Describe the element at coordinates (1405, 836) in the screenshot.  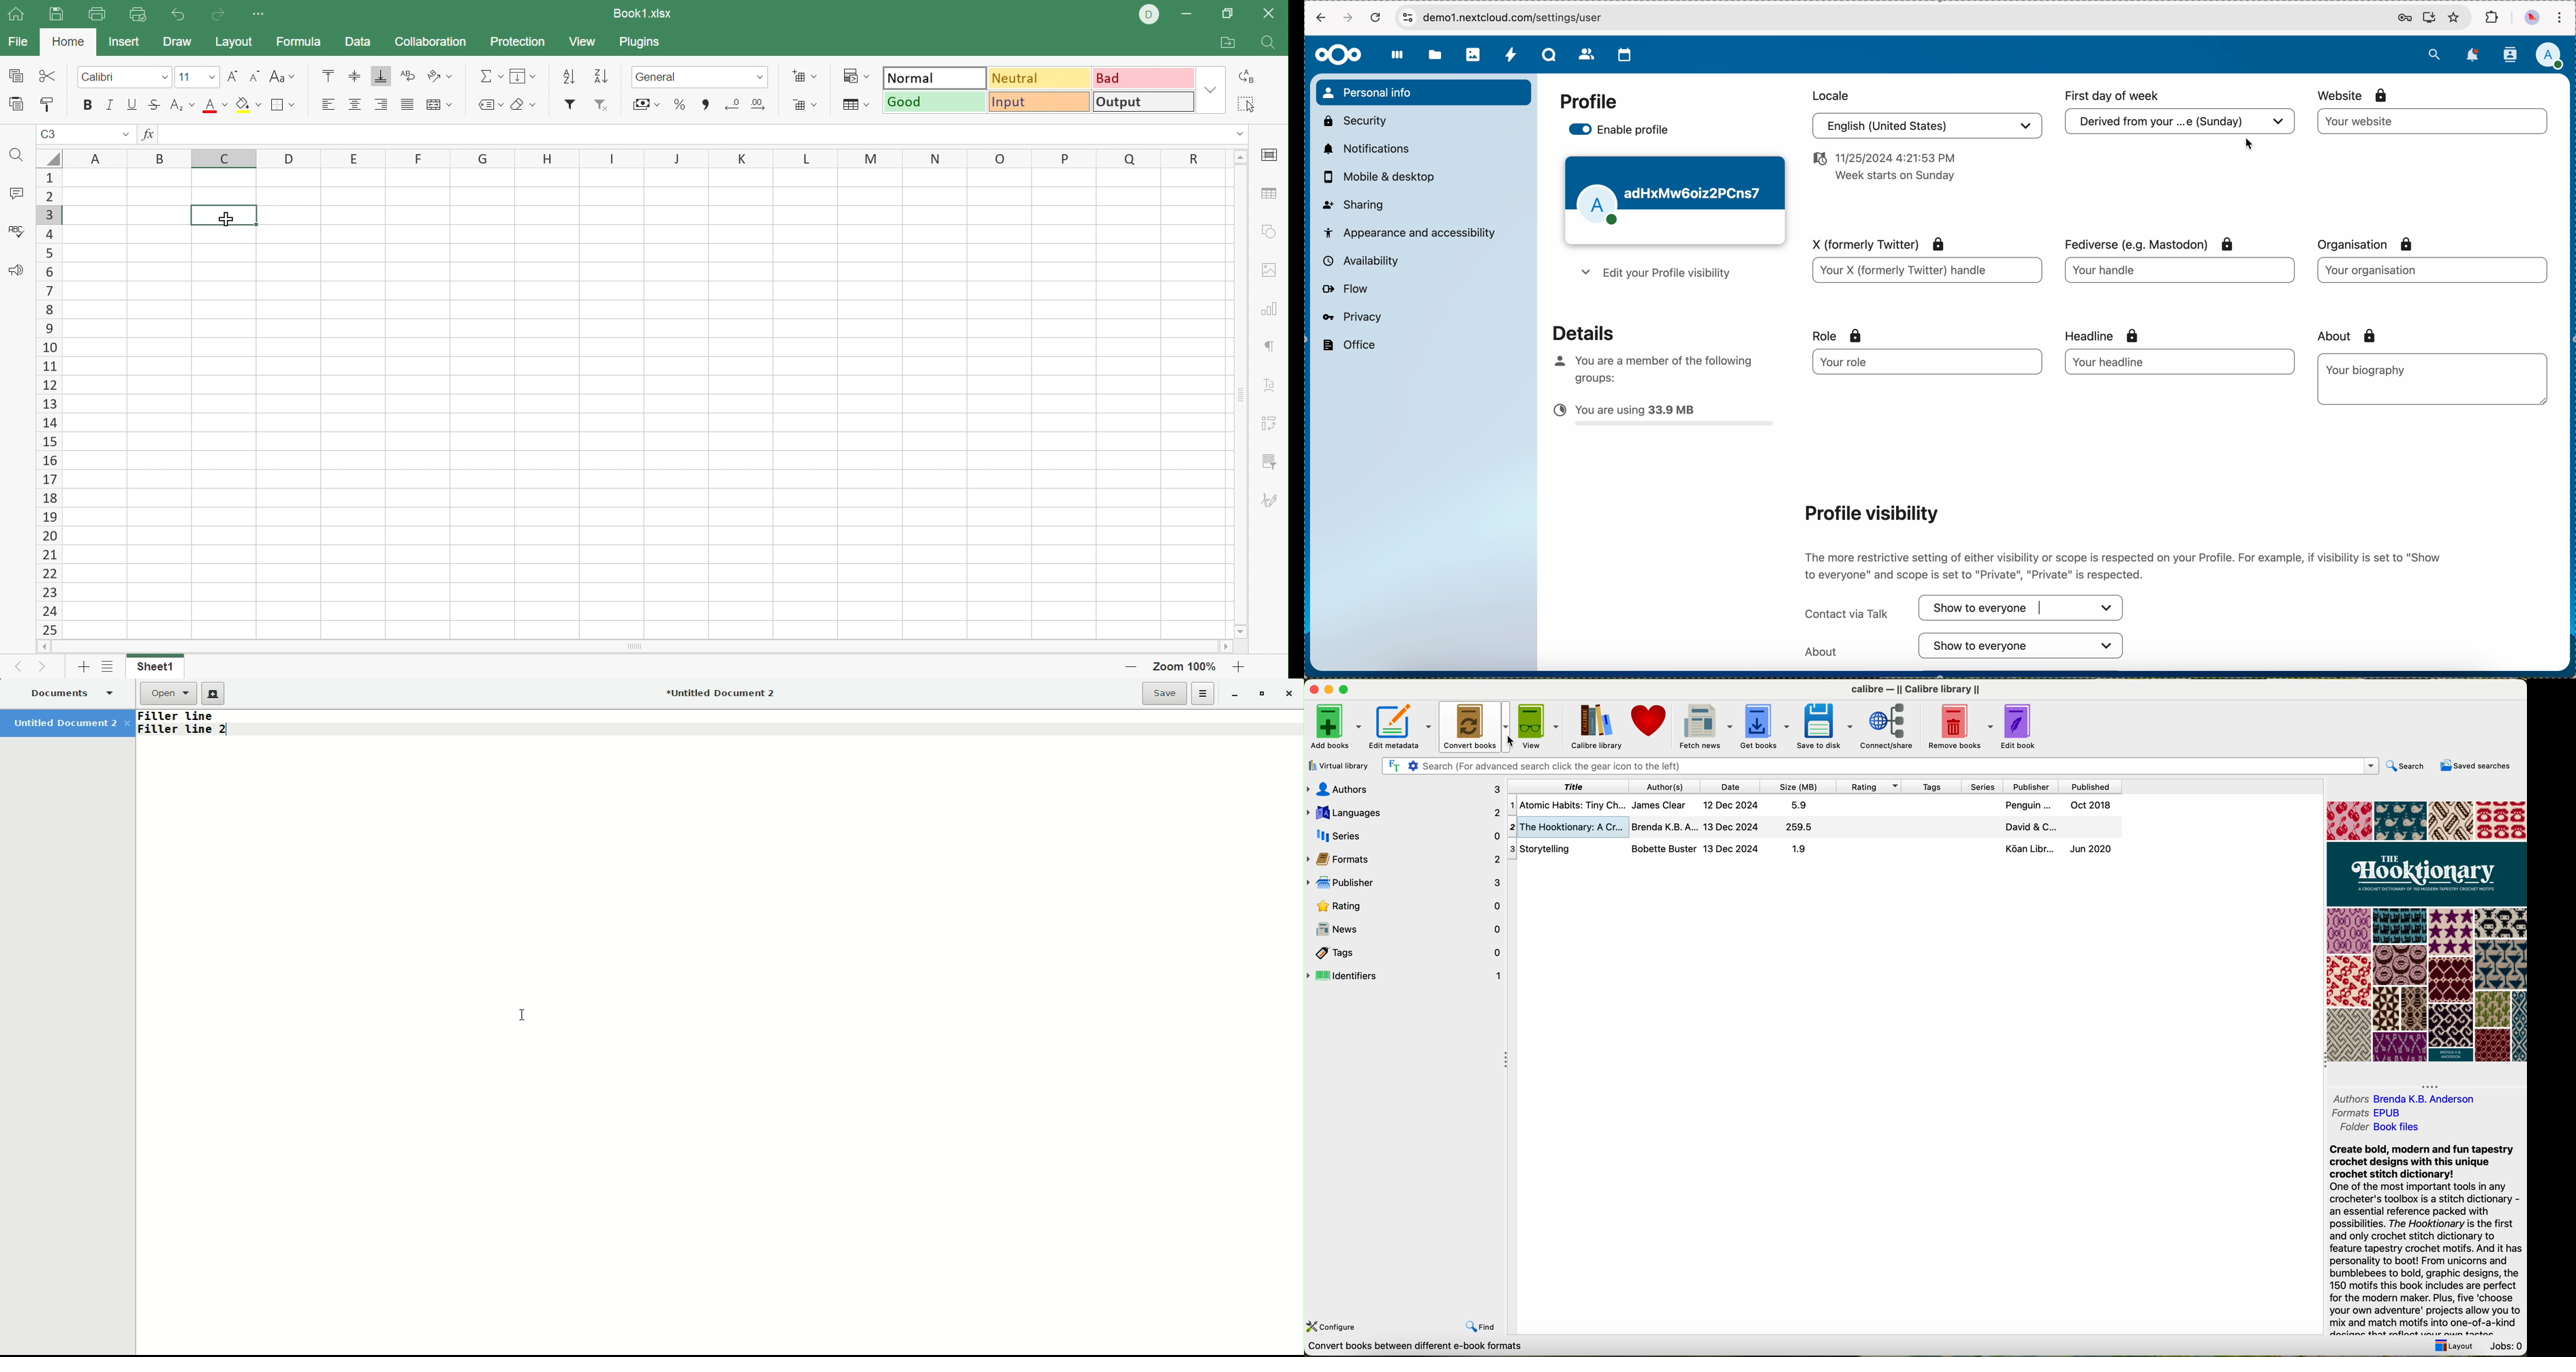
I see `series` at that location.